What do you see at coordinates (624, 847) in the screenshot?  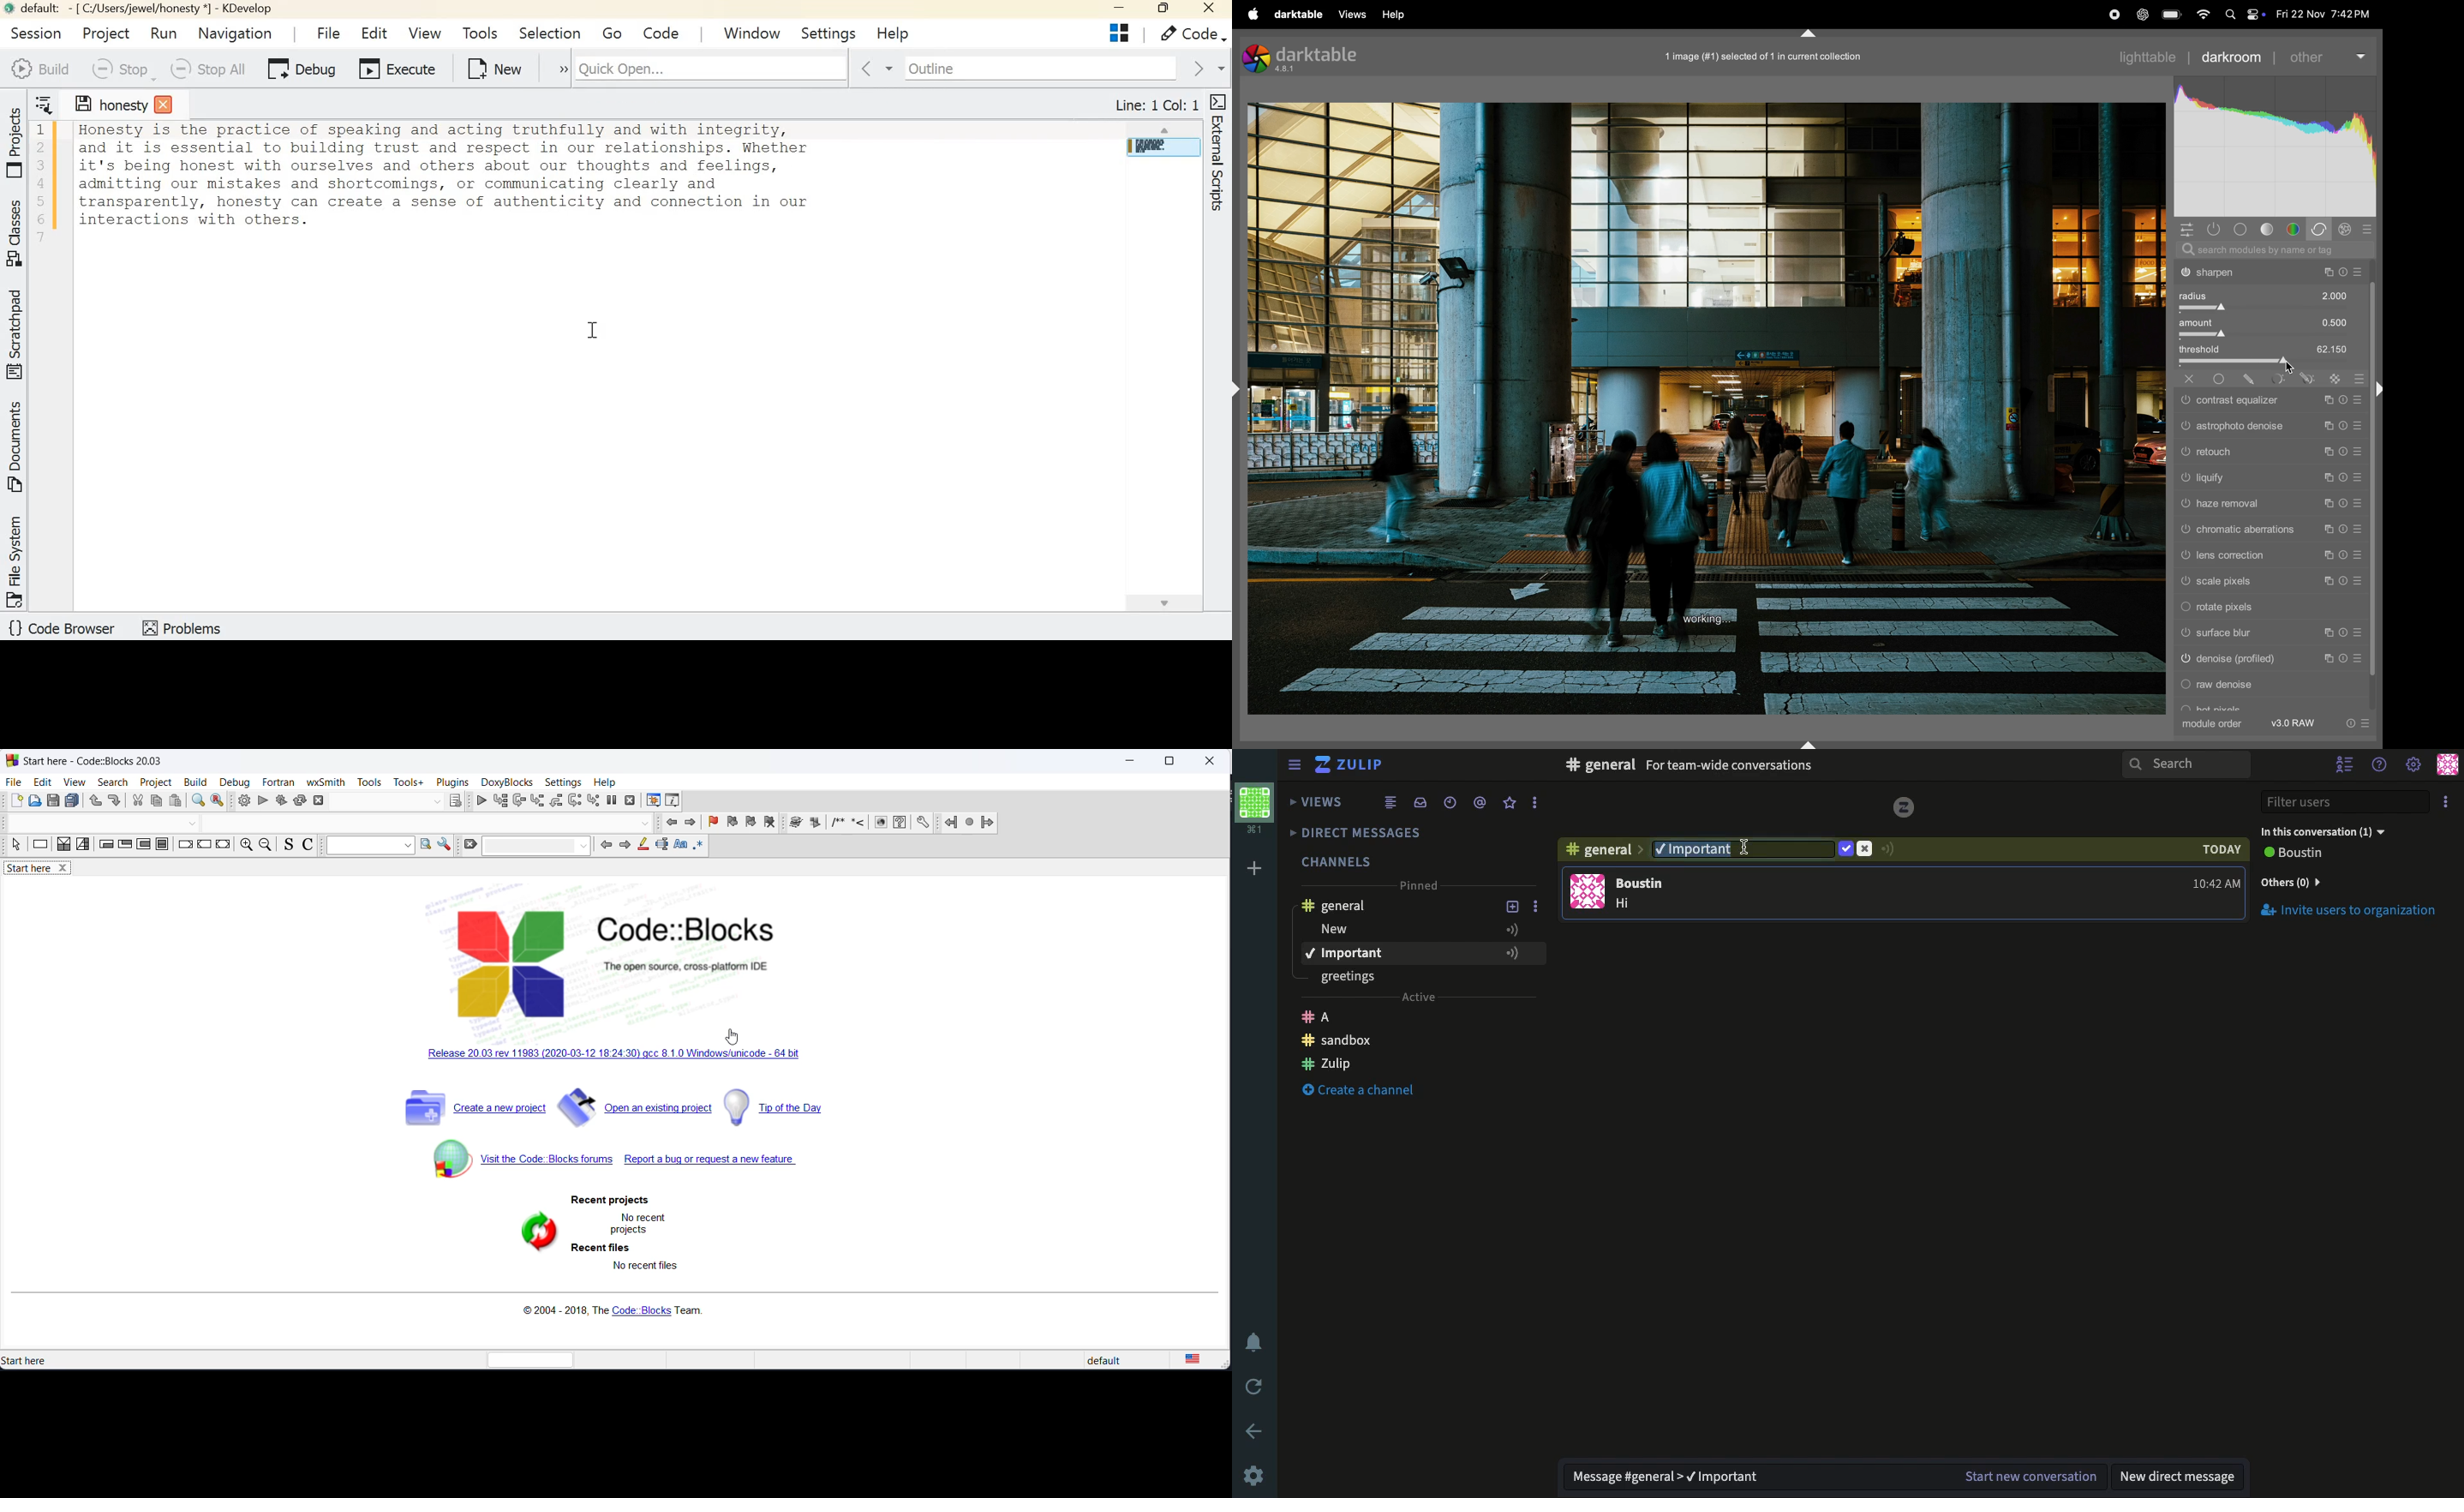 I see `next ` at bounding box center [624, 847].